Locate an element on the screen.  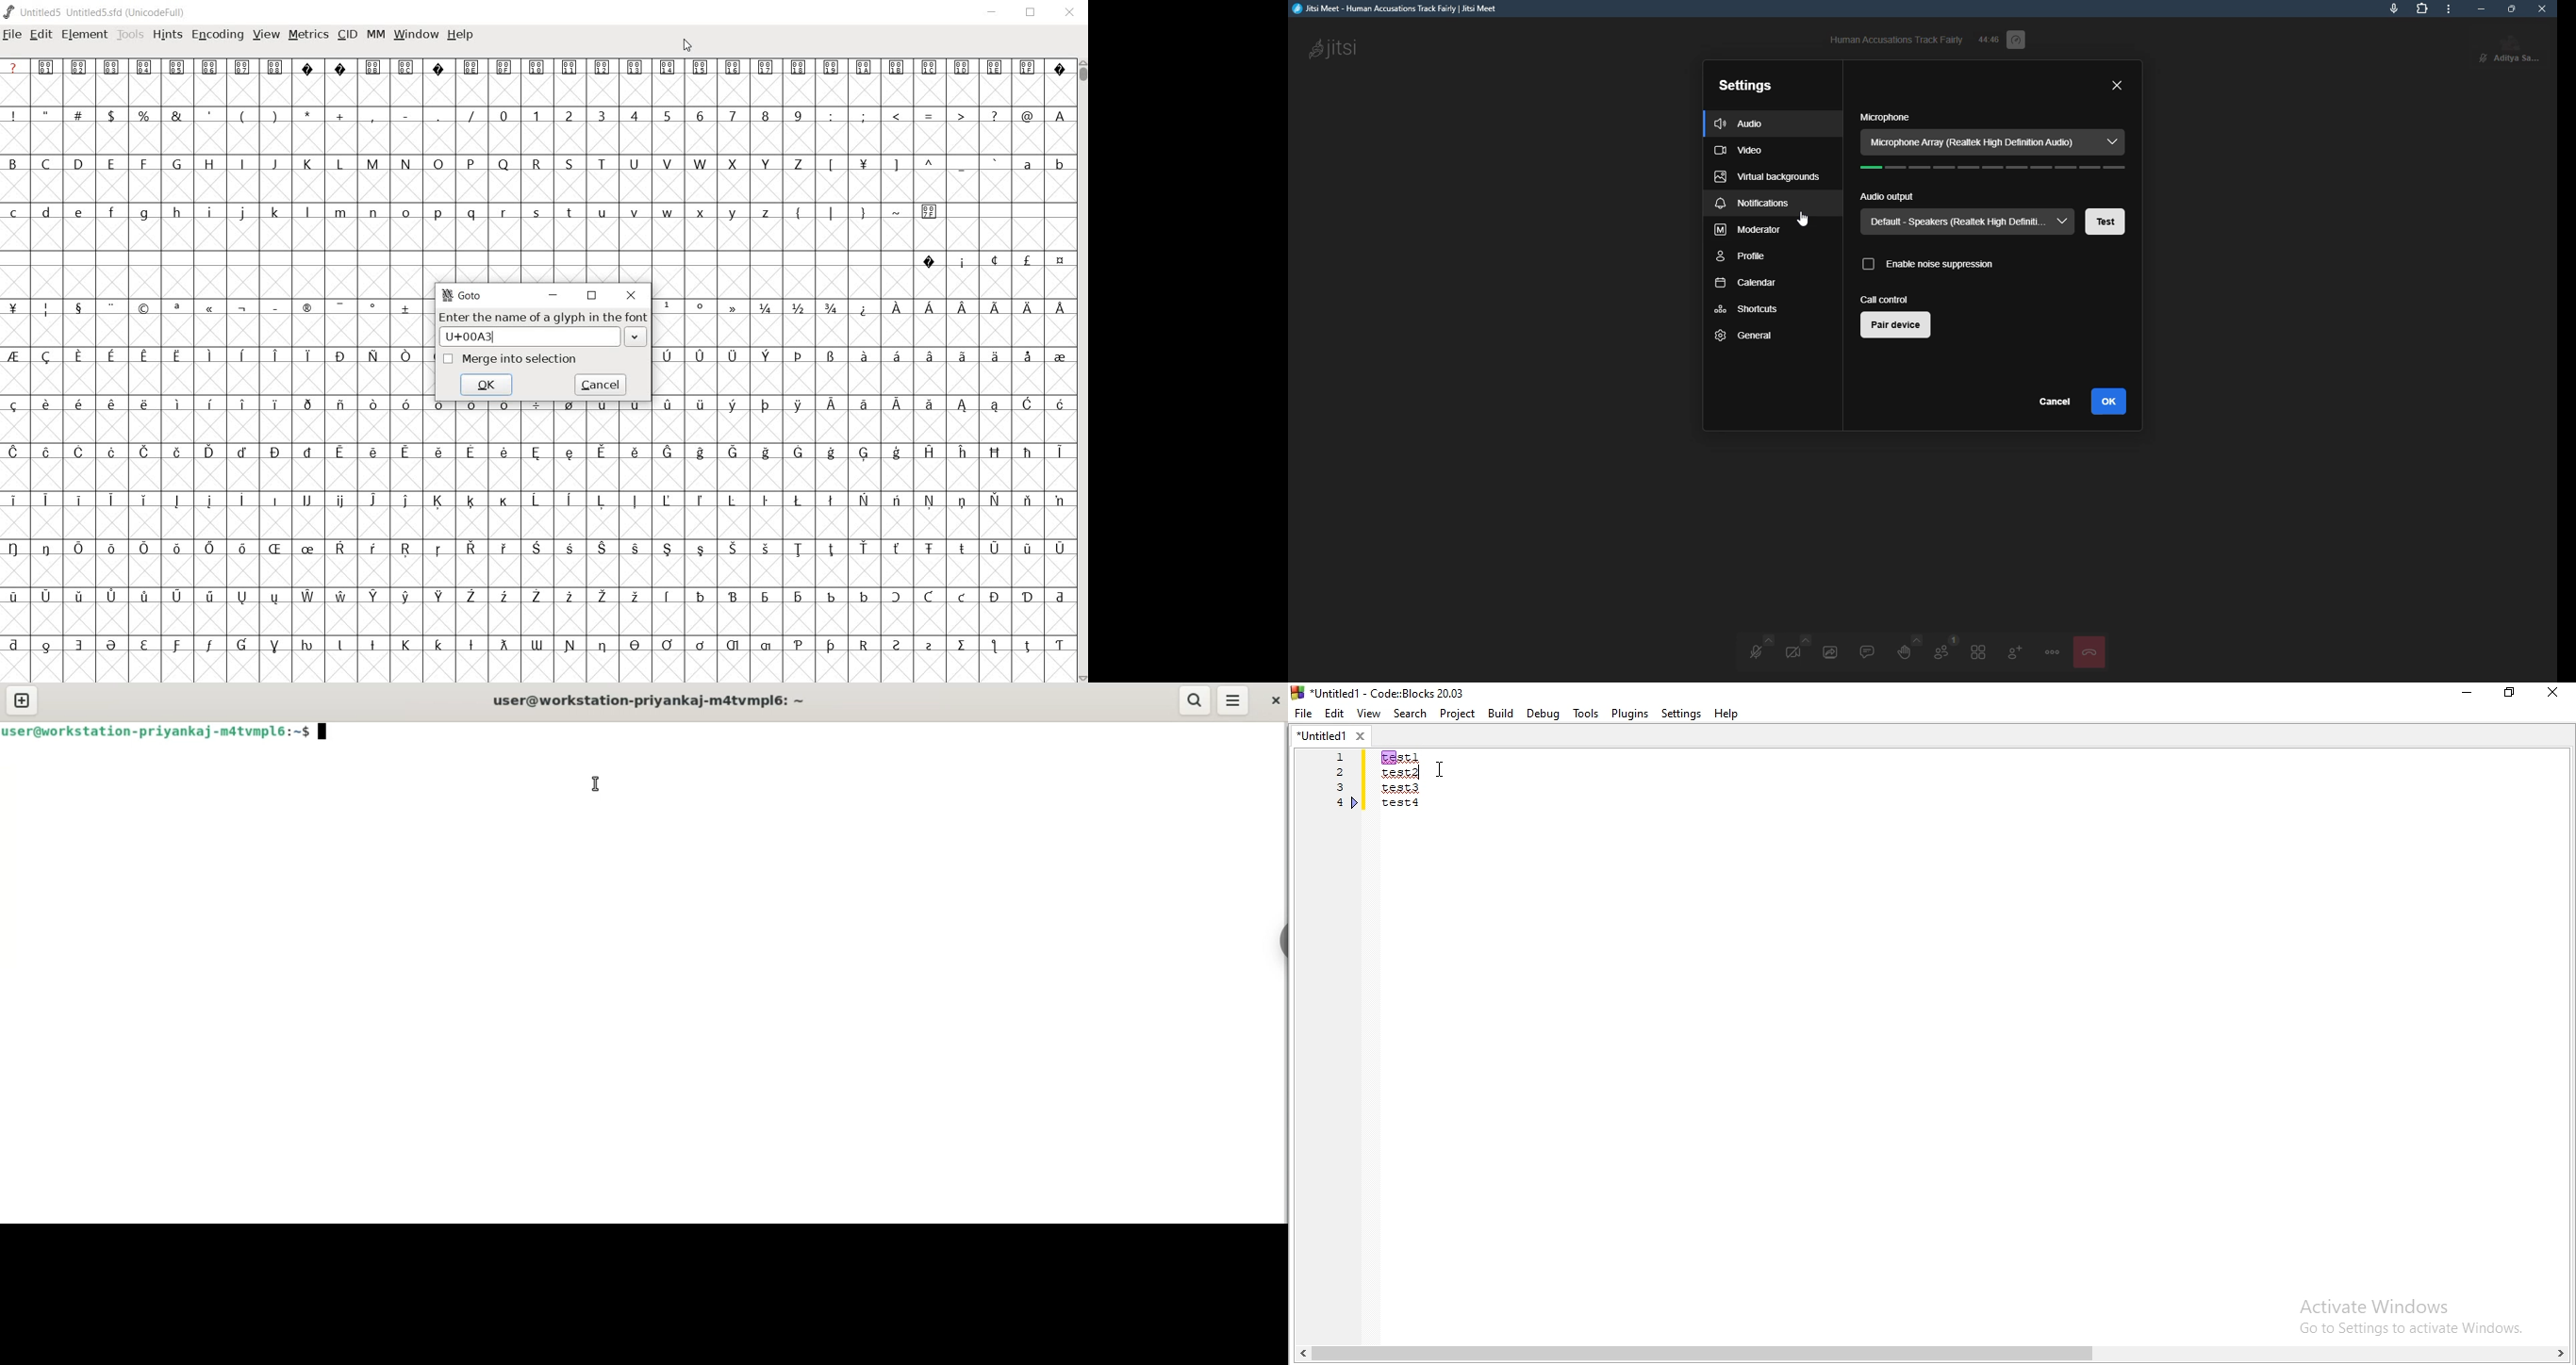
Symbol is located at coordinates (16, 309).